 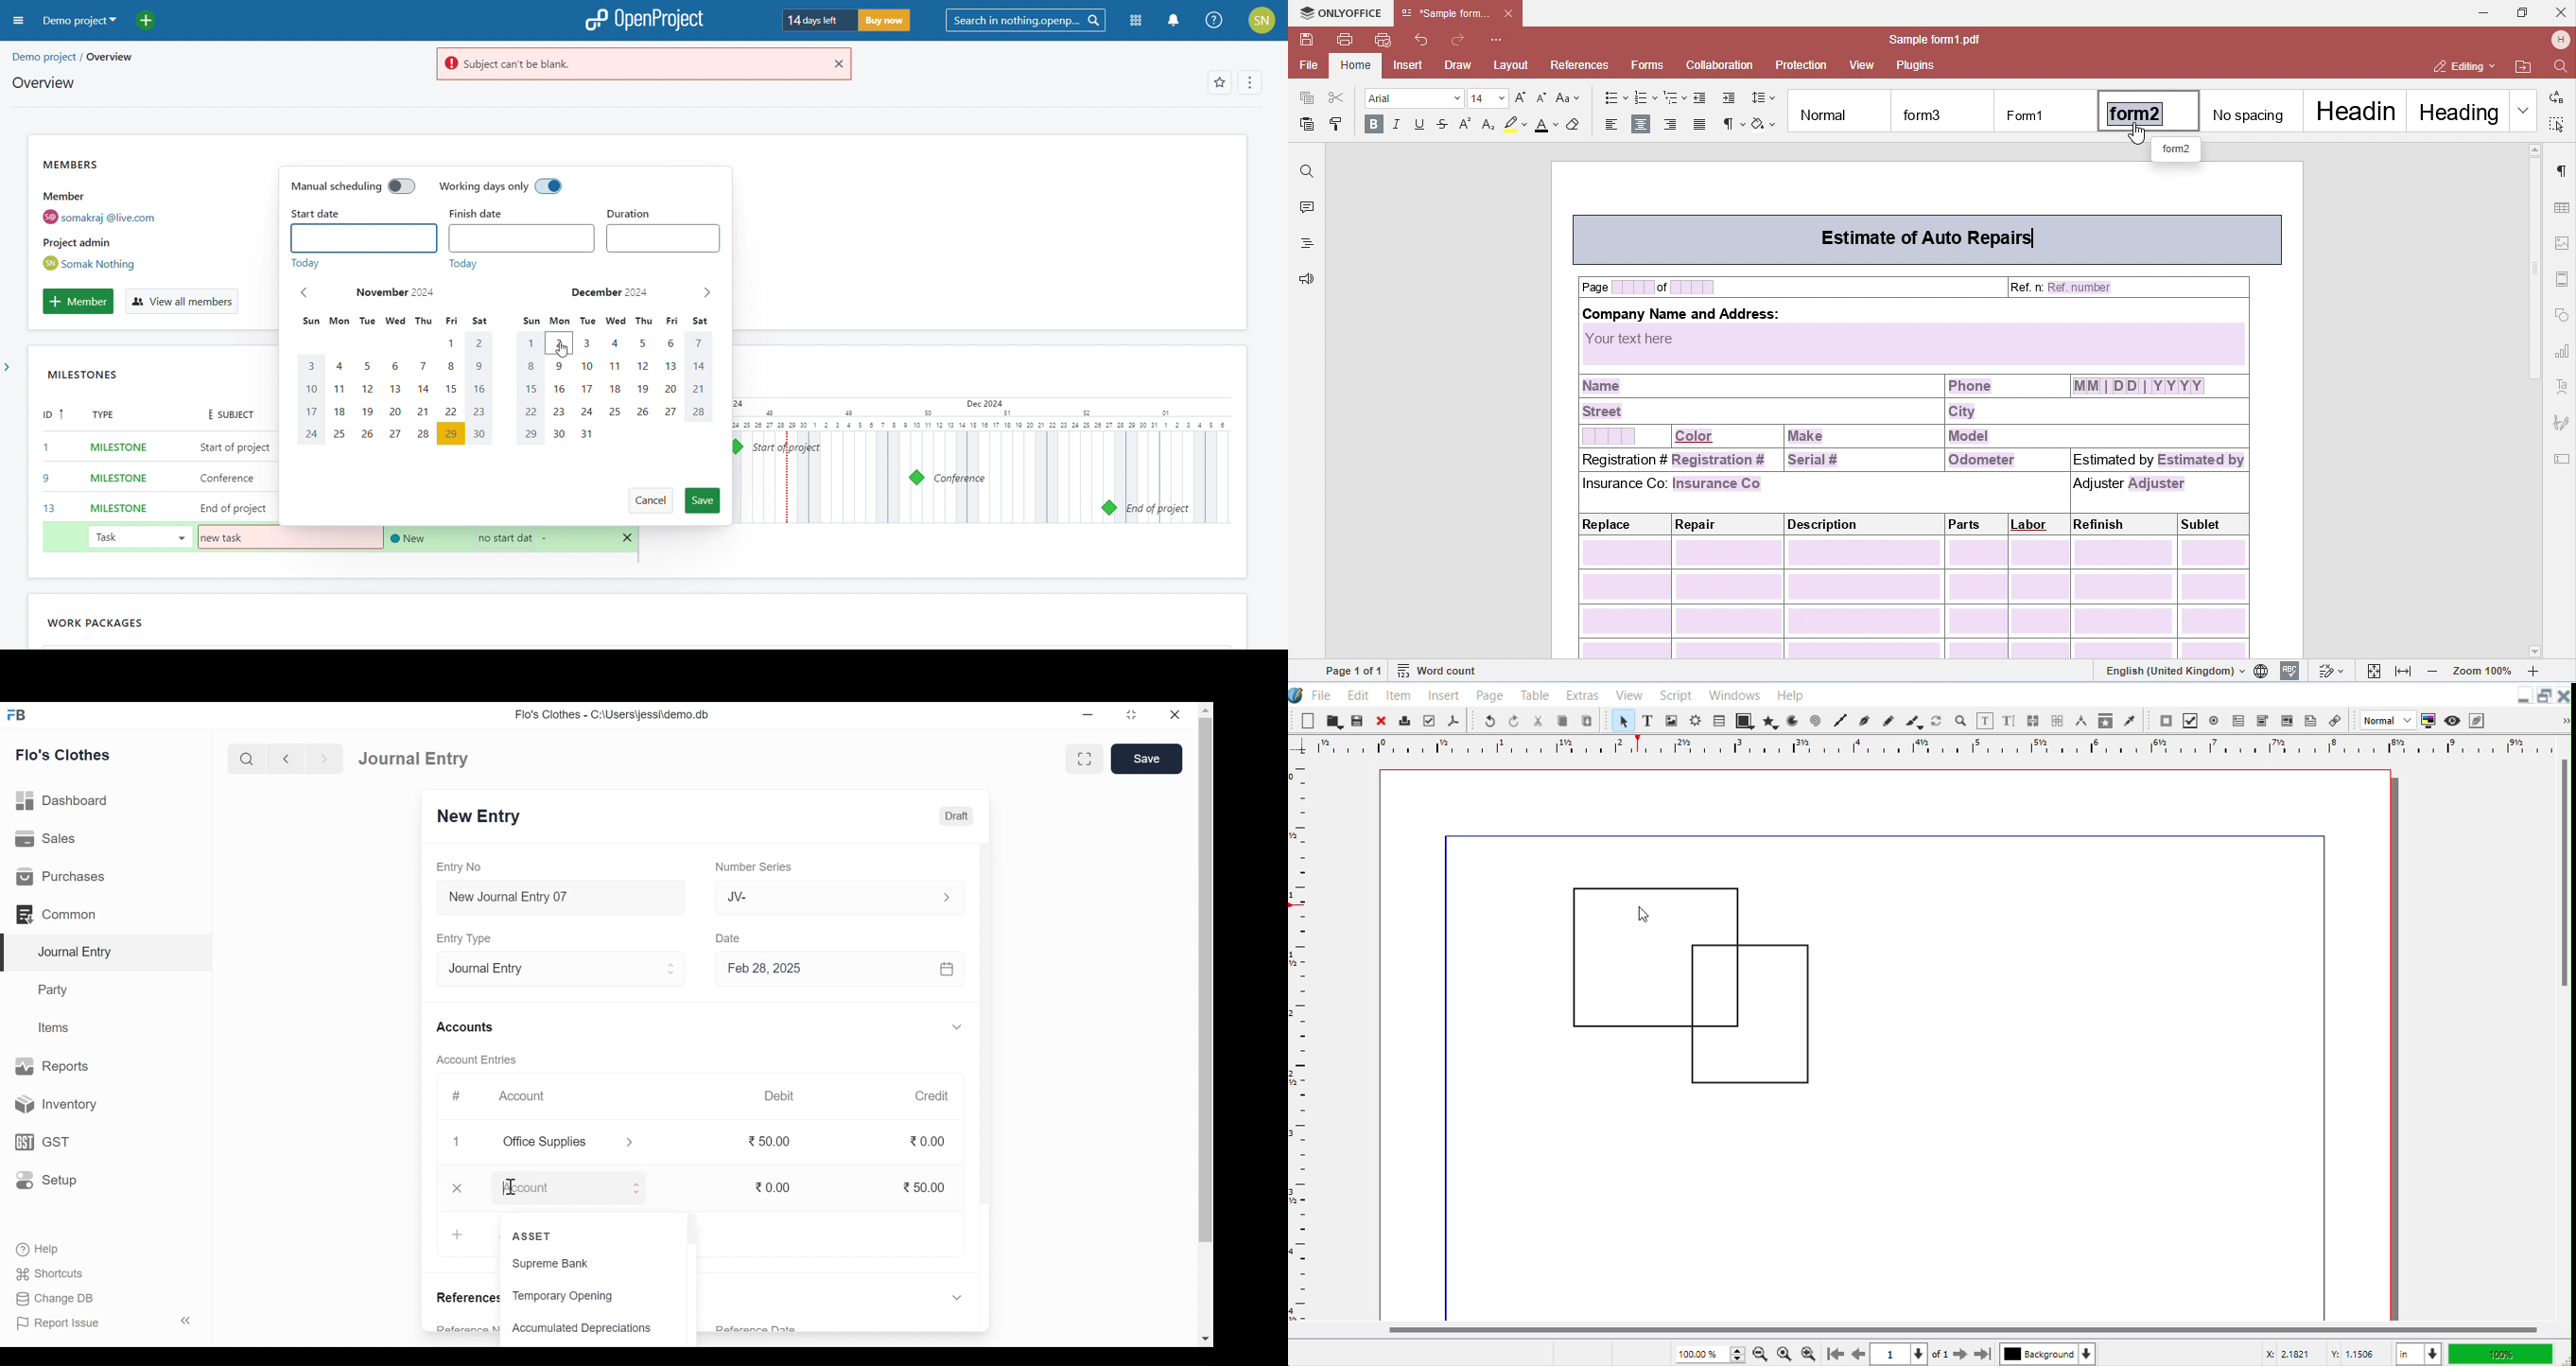 What do you see at coordinates (987, 1040) in the screenshot?
I see `Vertical Scroll bar` at bounding box center [987, 1040].